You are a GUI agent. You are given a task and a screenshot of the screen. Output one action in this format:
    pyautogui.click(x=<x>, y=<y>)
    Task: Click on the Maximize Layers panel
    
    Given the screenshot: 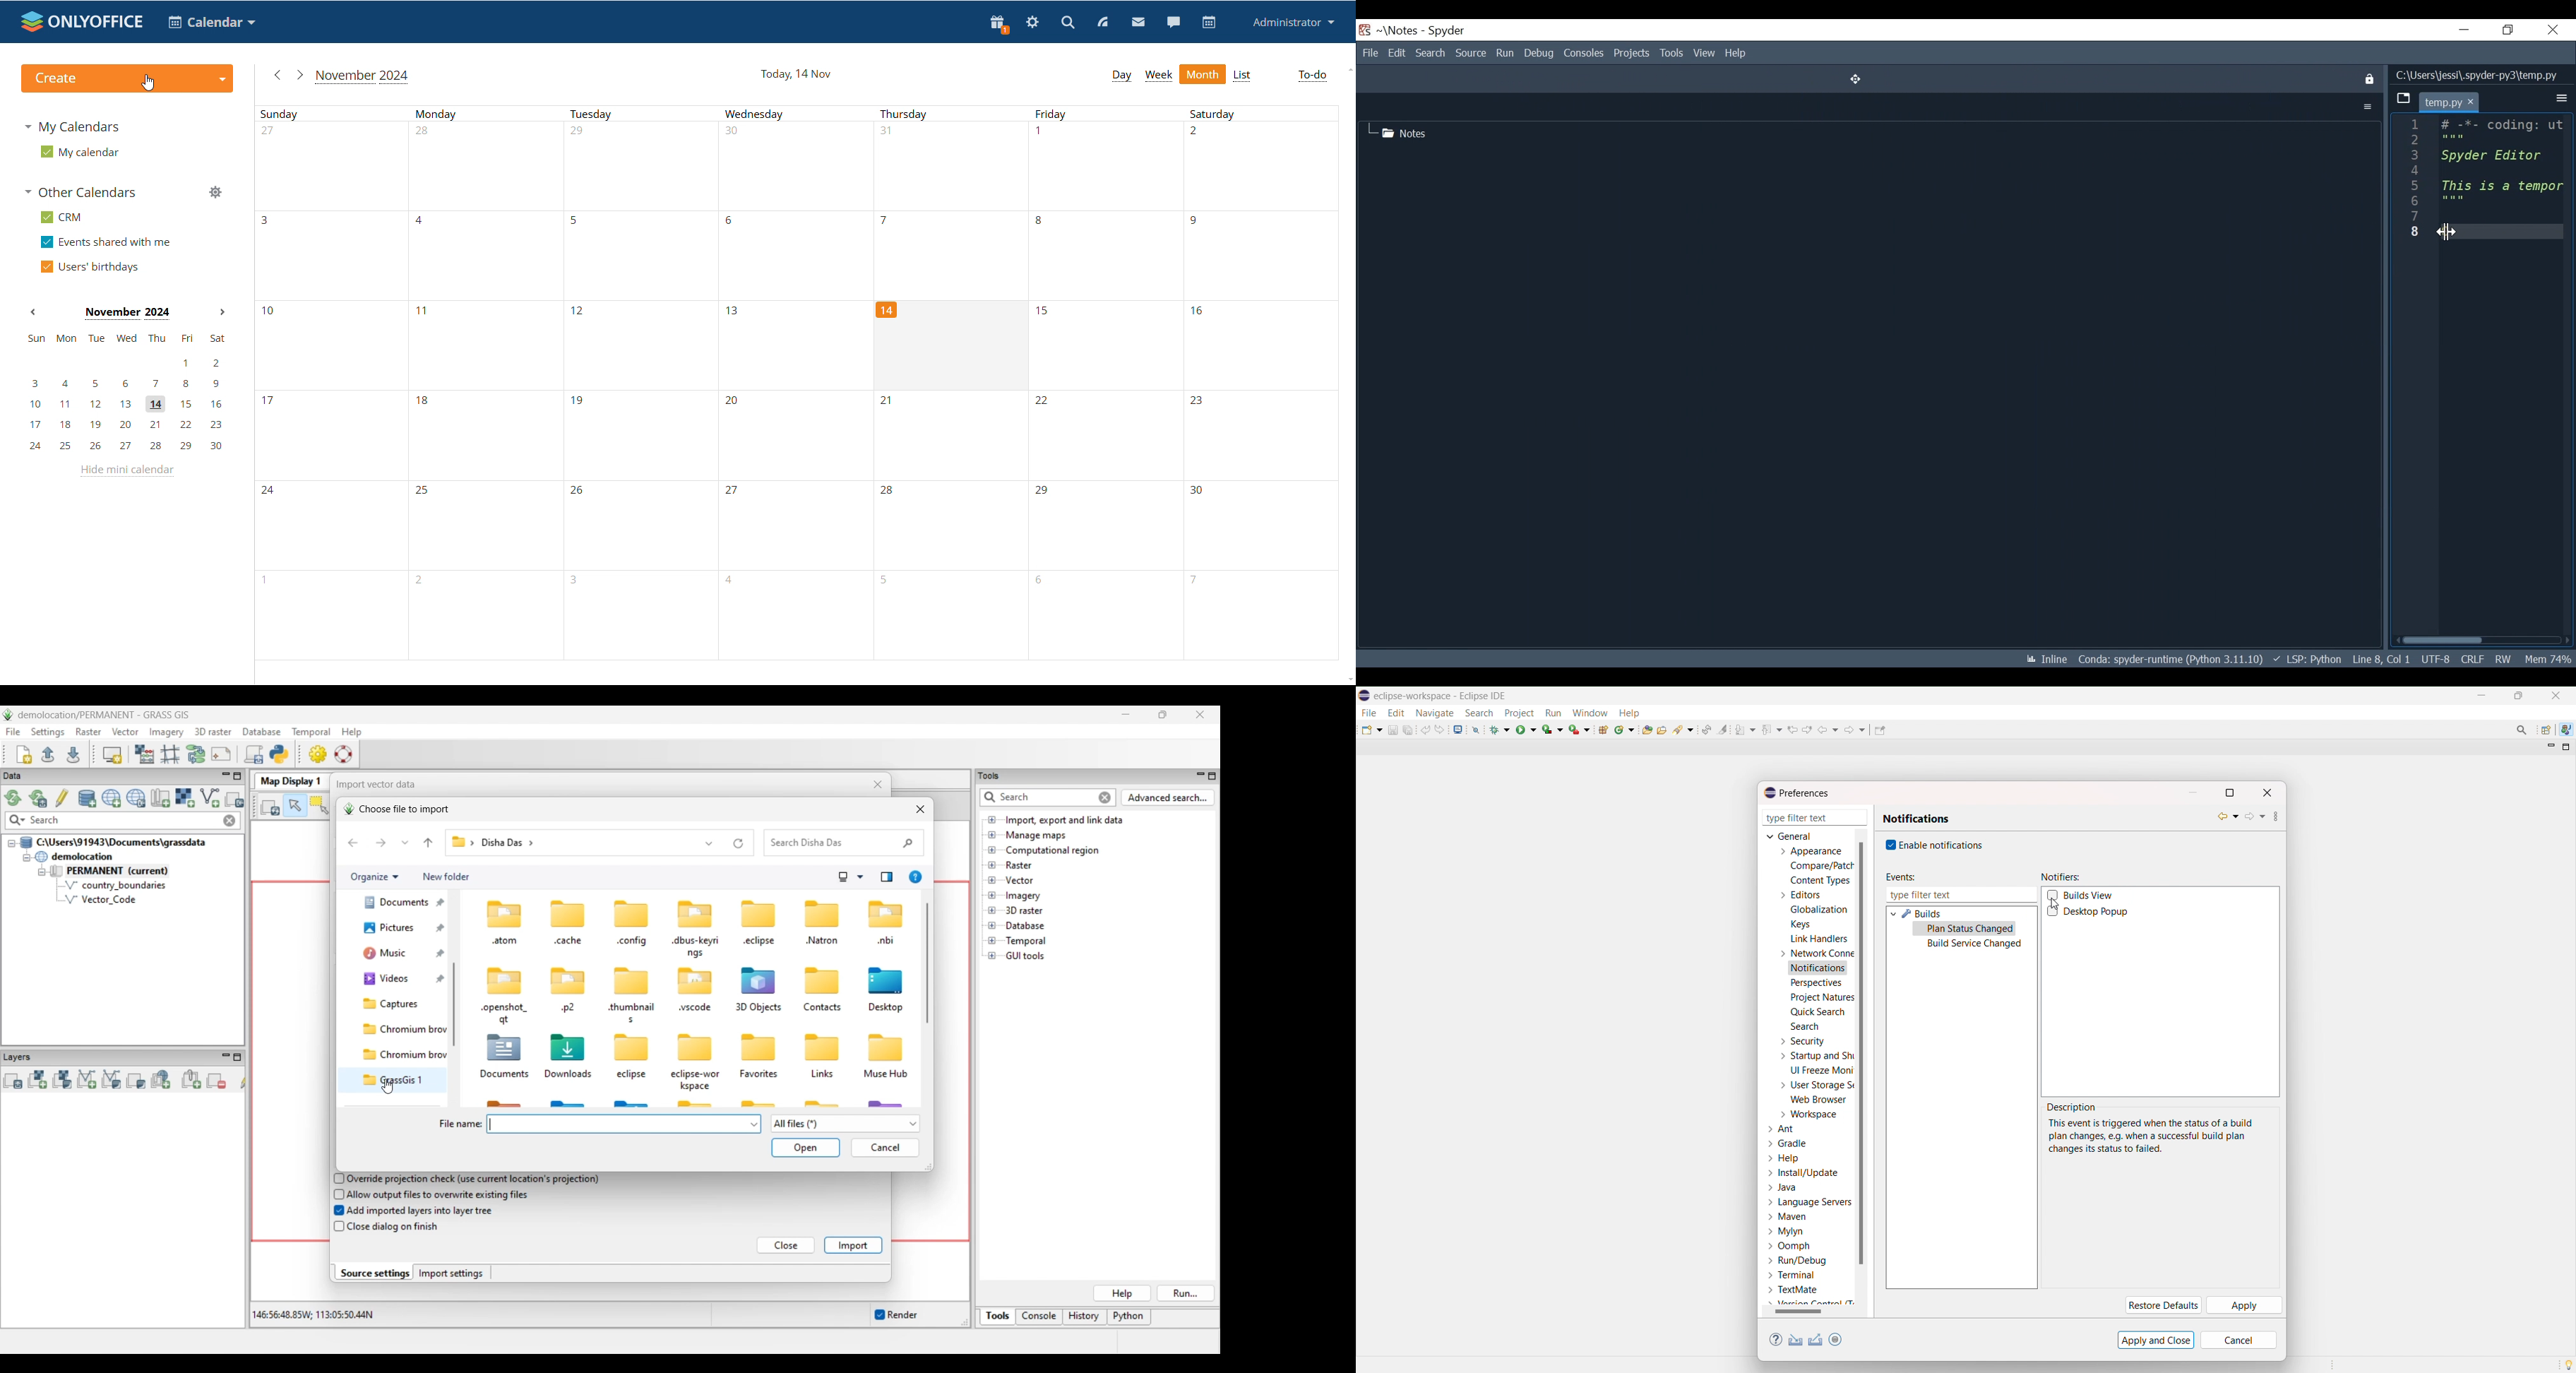 What is the action you would take?
    pyautogui.click(x=238, y=1057)
    